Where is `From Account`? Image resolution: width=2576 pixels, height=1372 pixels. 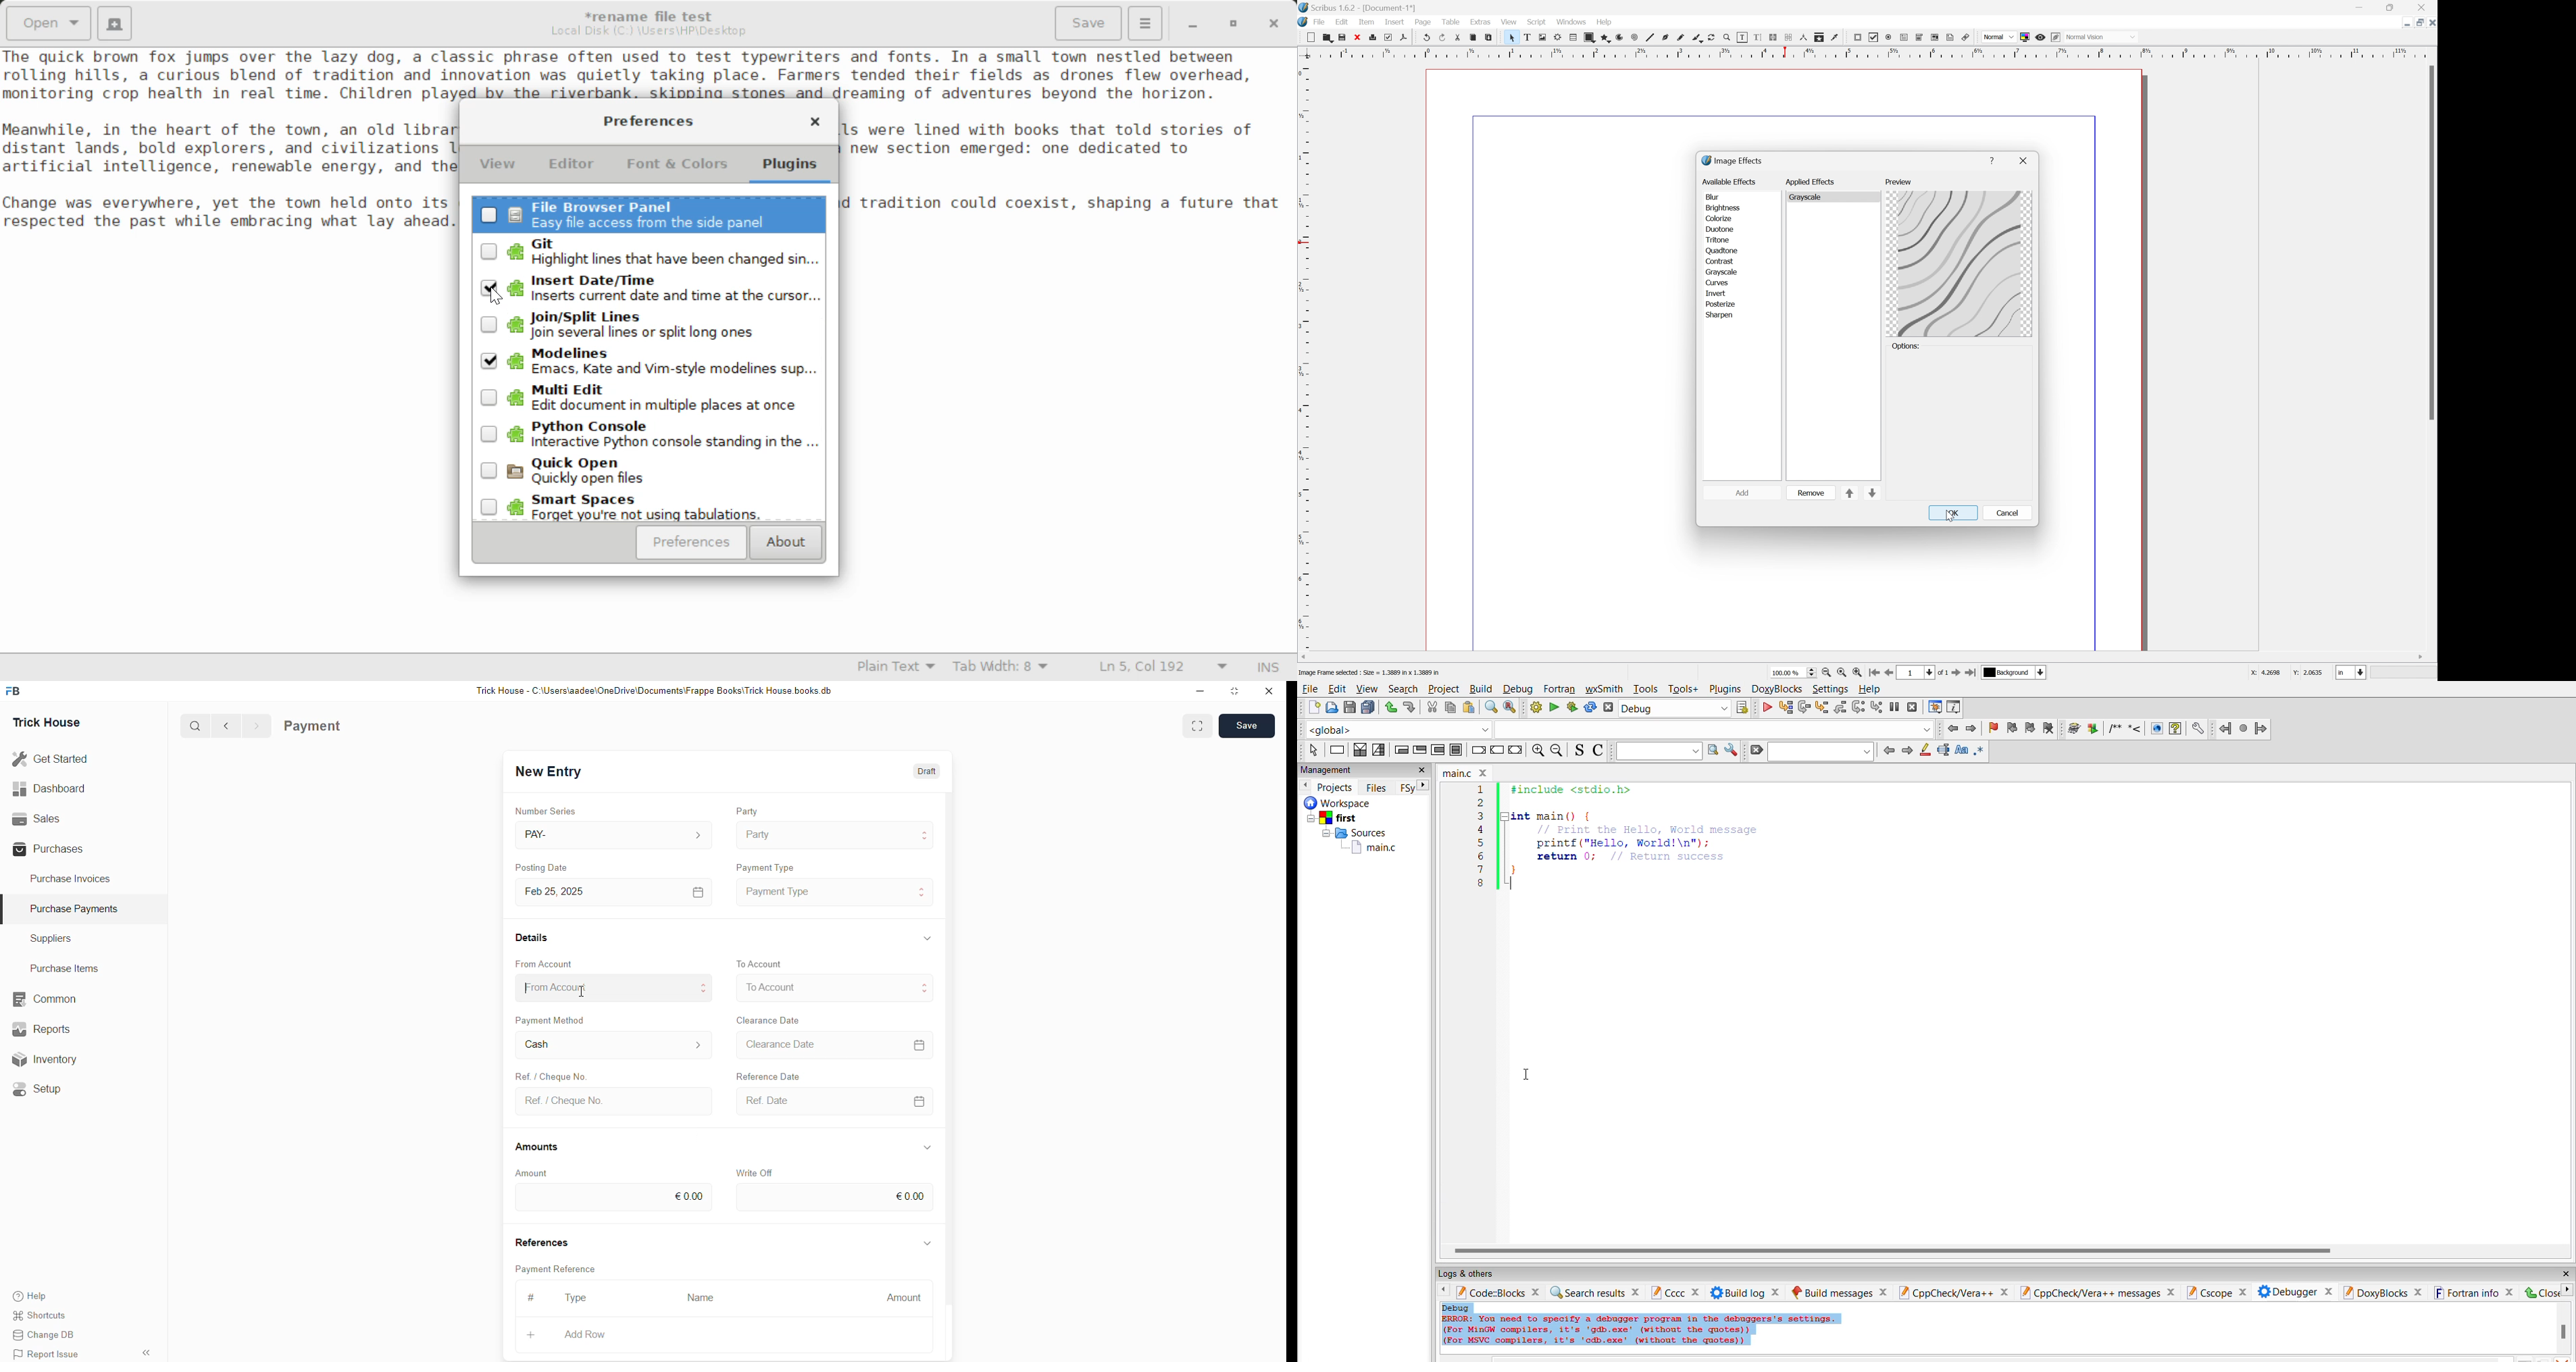 From Account is located at coordinates (563, 989).